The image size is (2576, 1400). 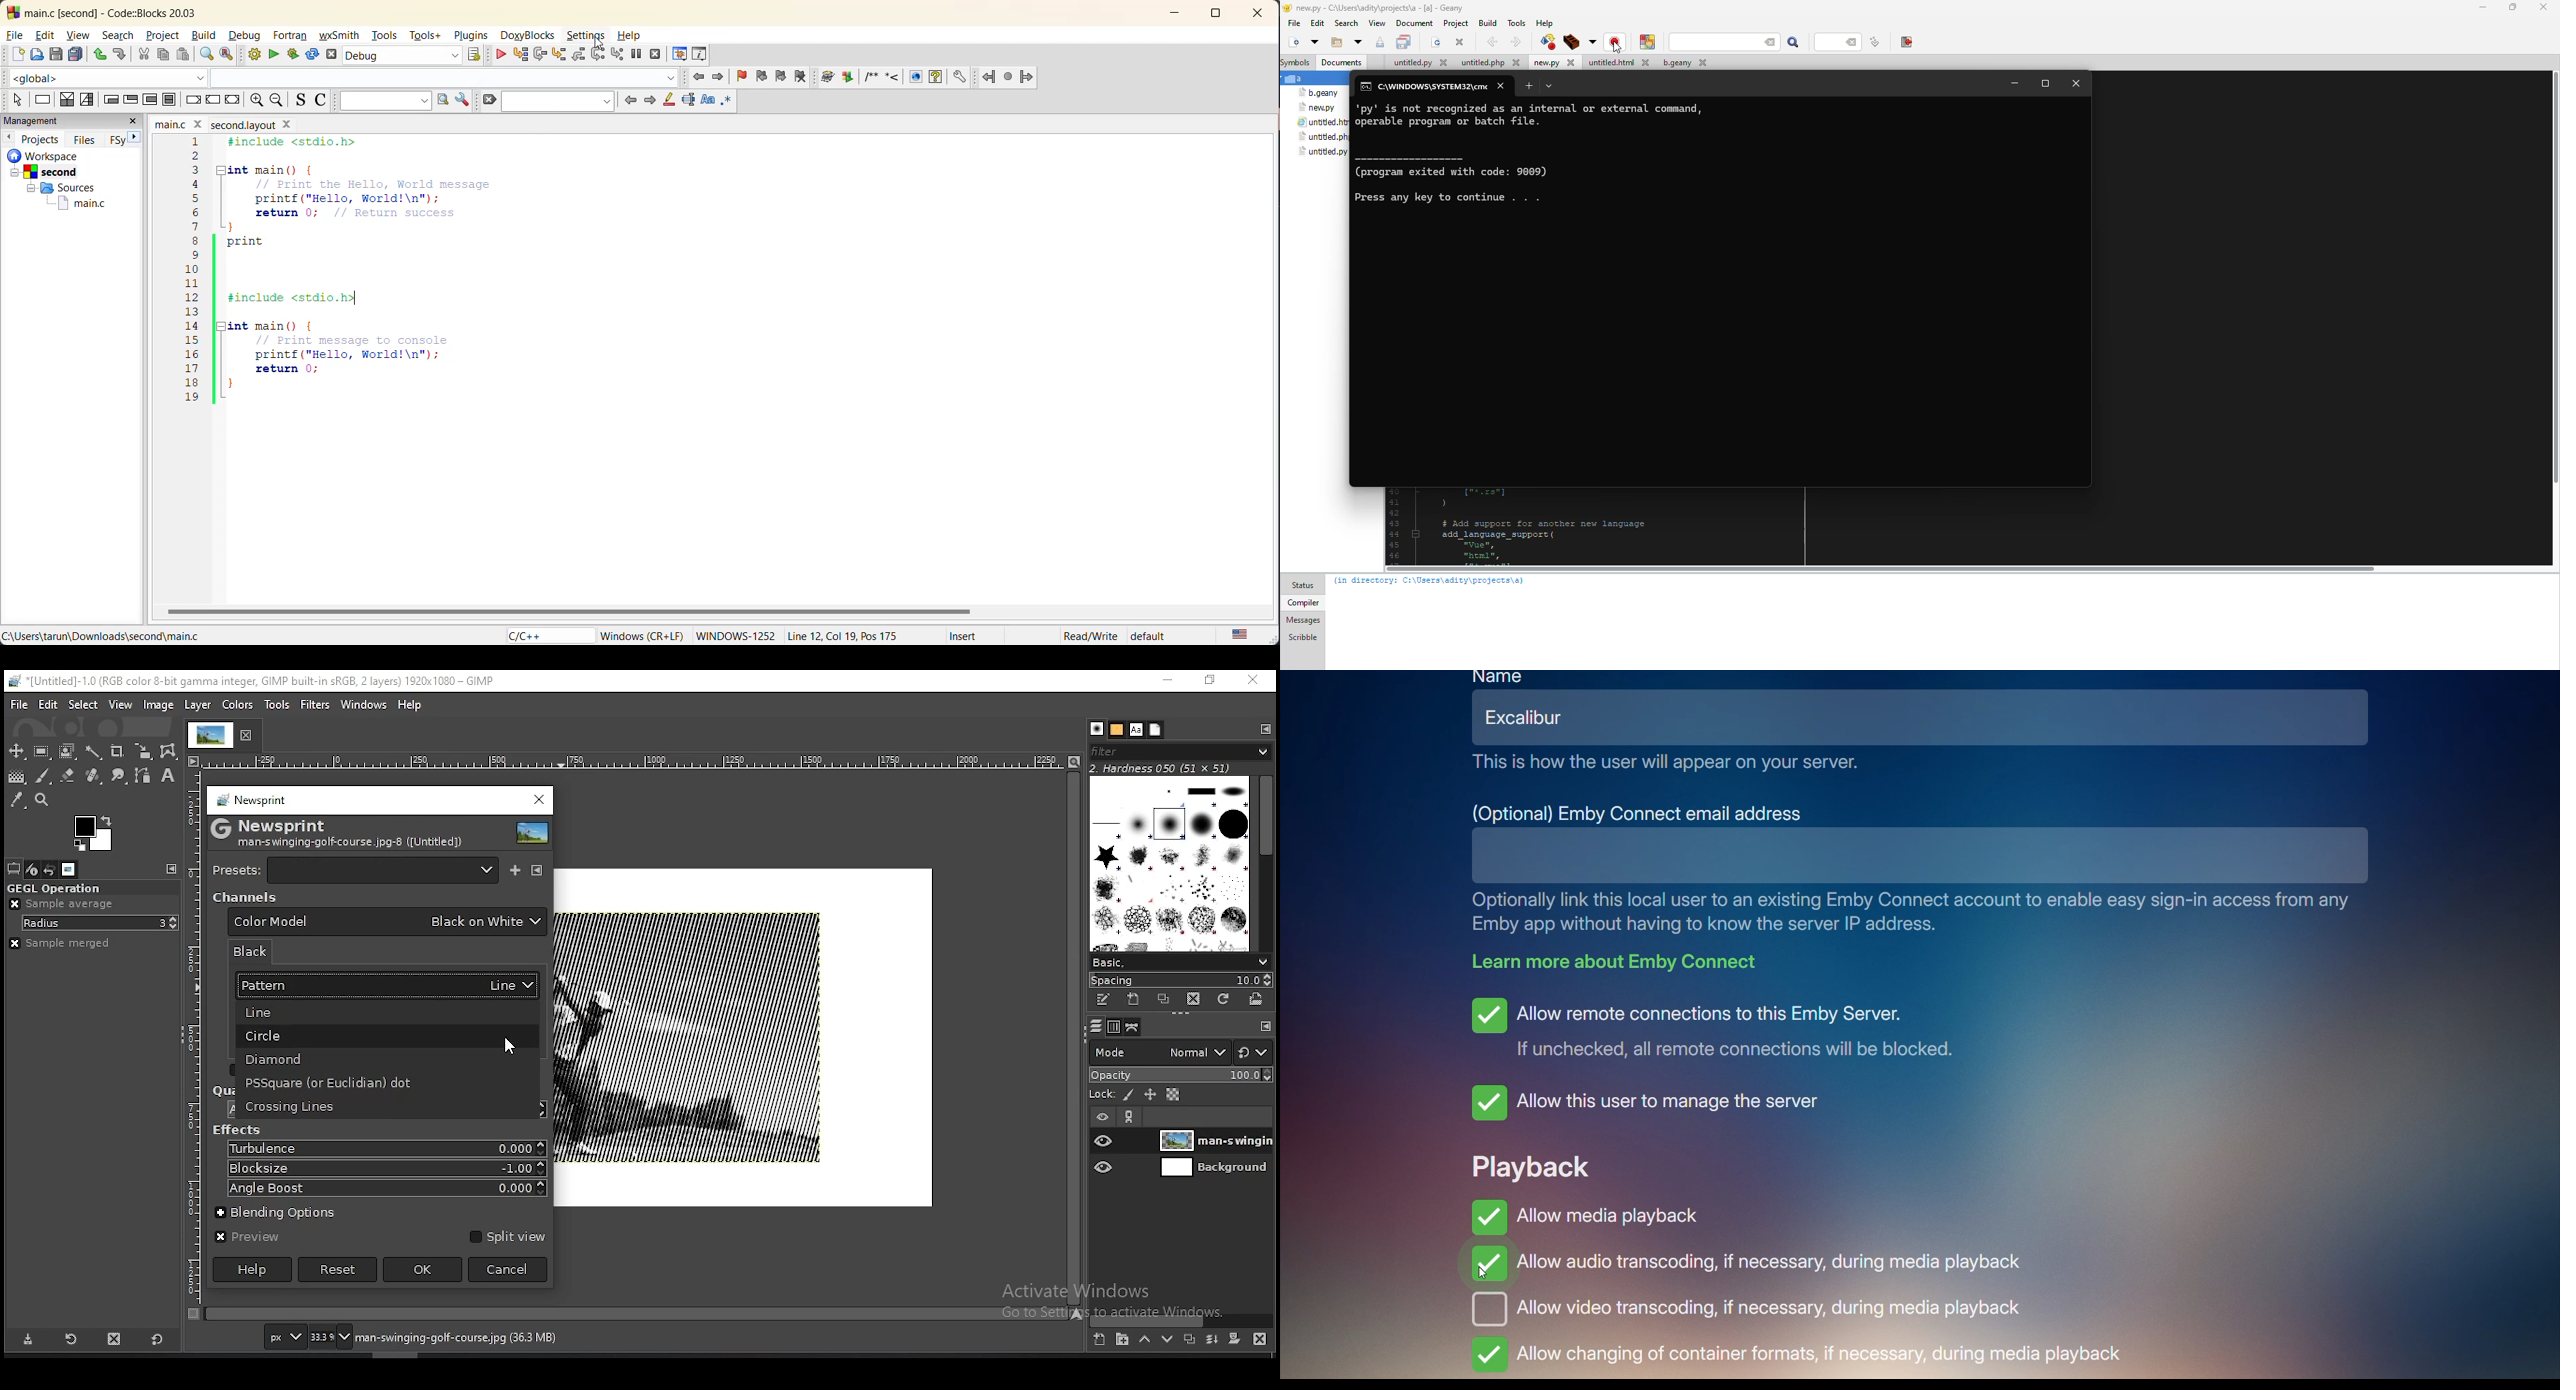 I want to click on abort, so click(x=331, y=54).